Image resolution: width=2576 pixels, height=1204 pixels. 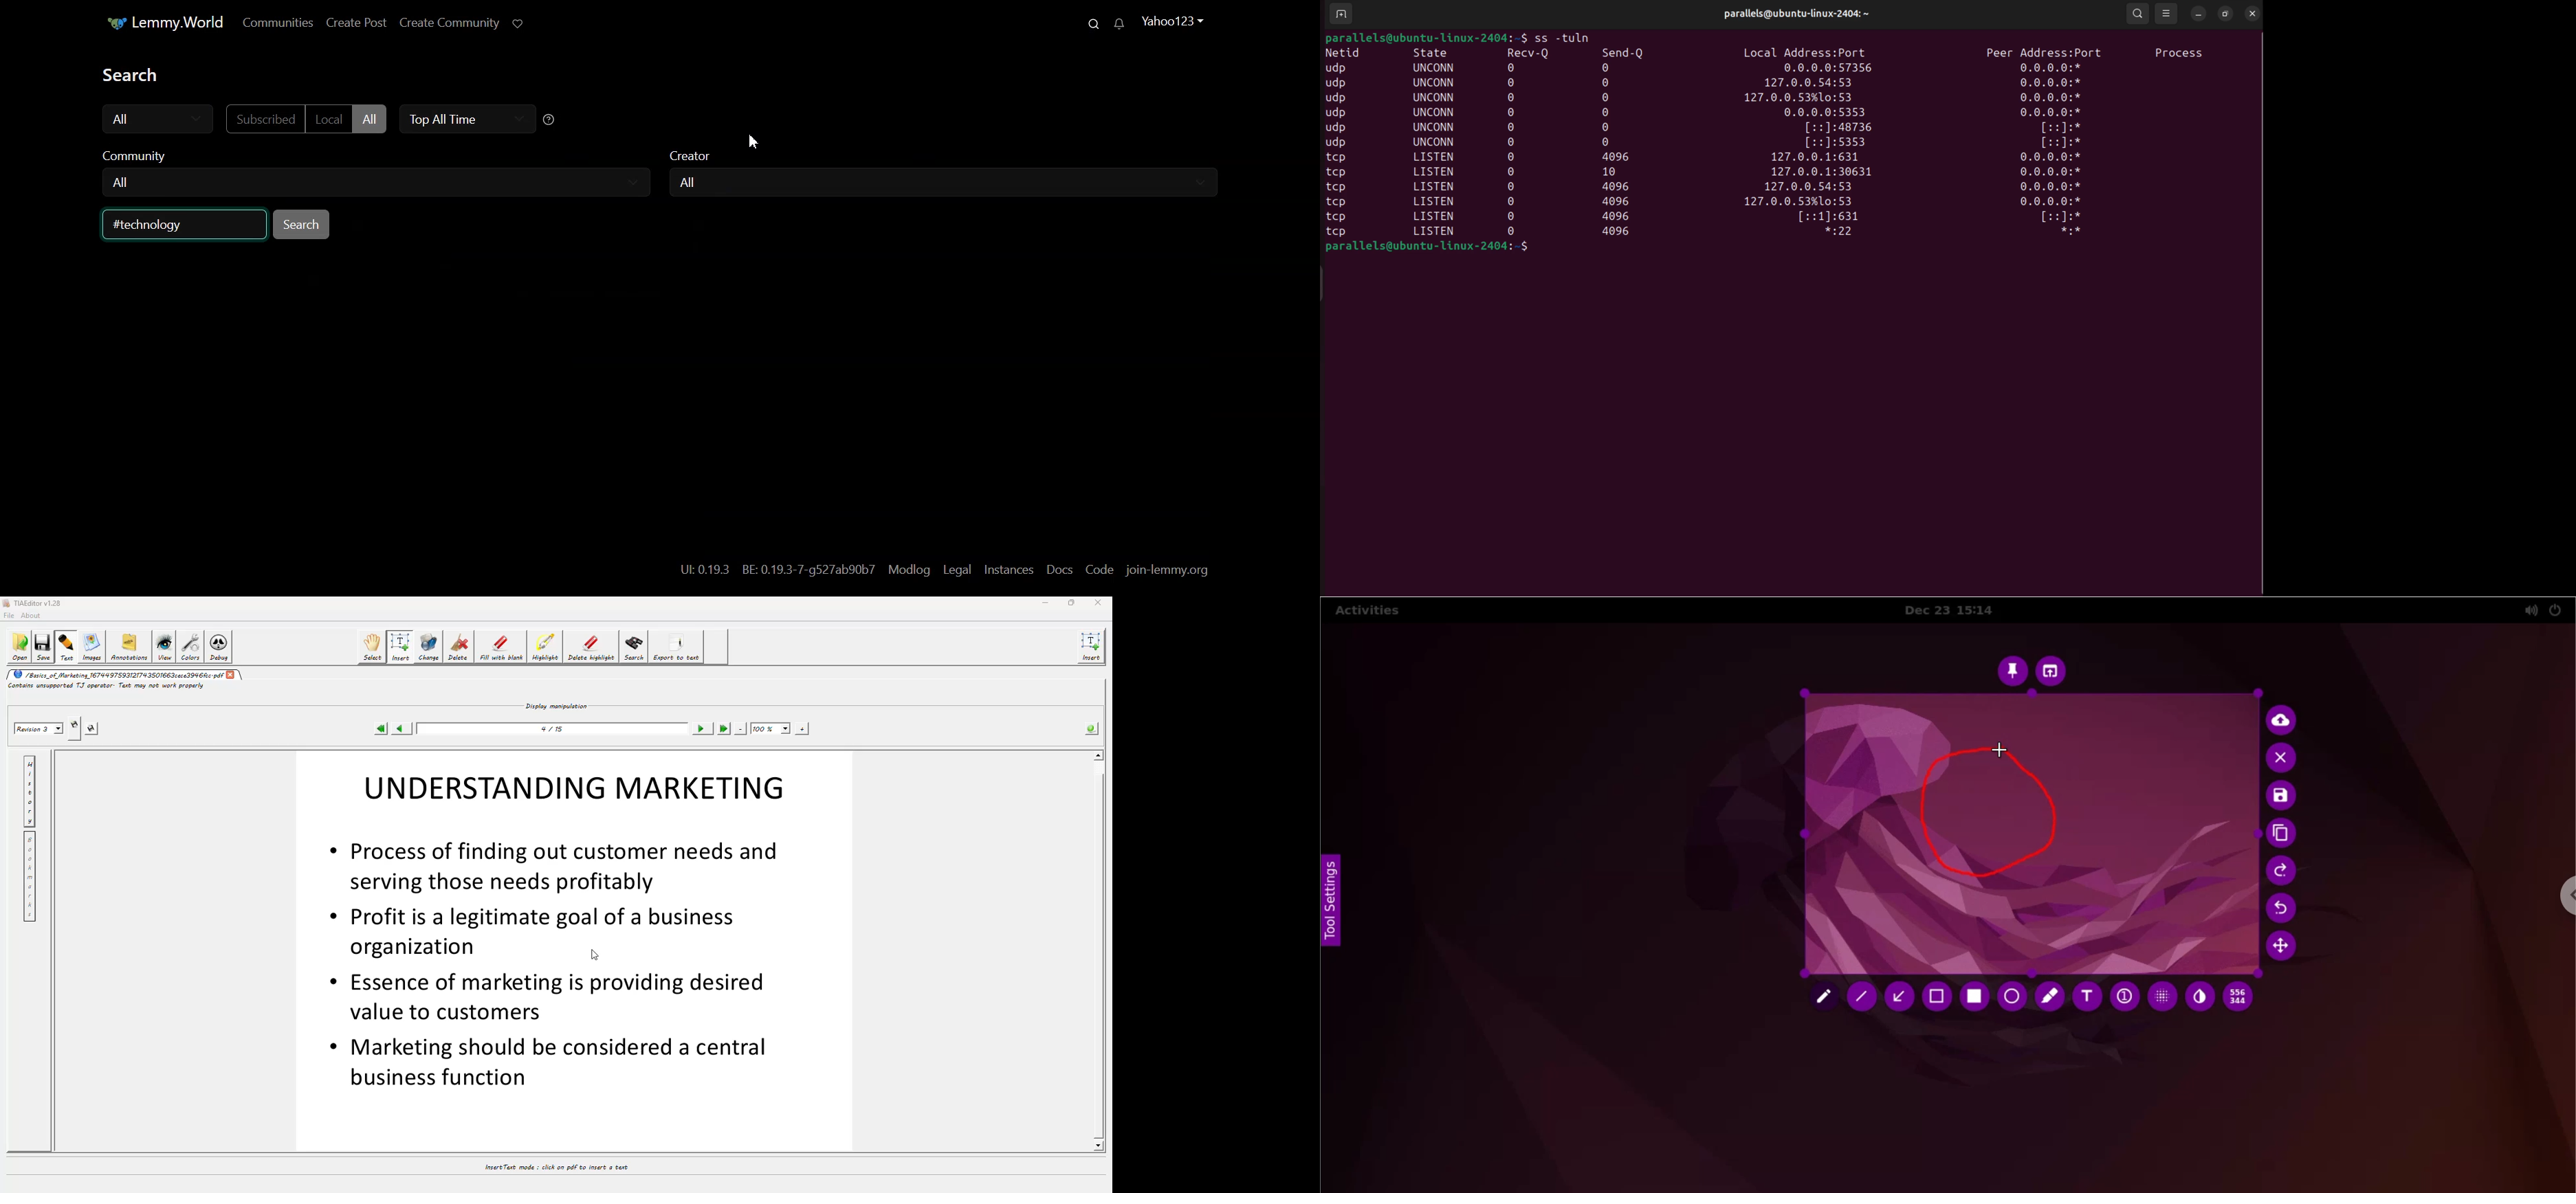 I want to click on text tool, so click(x=2088, y=999).